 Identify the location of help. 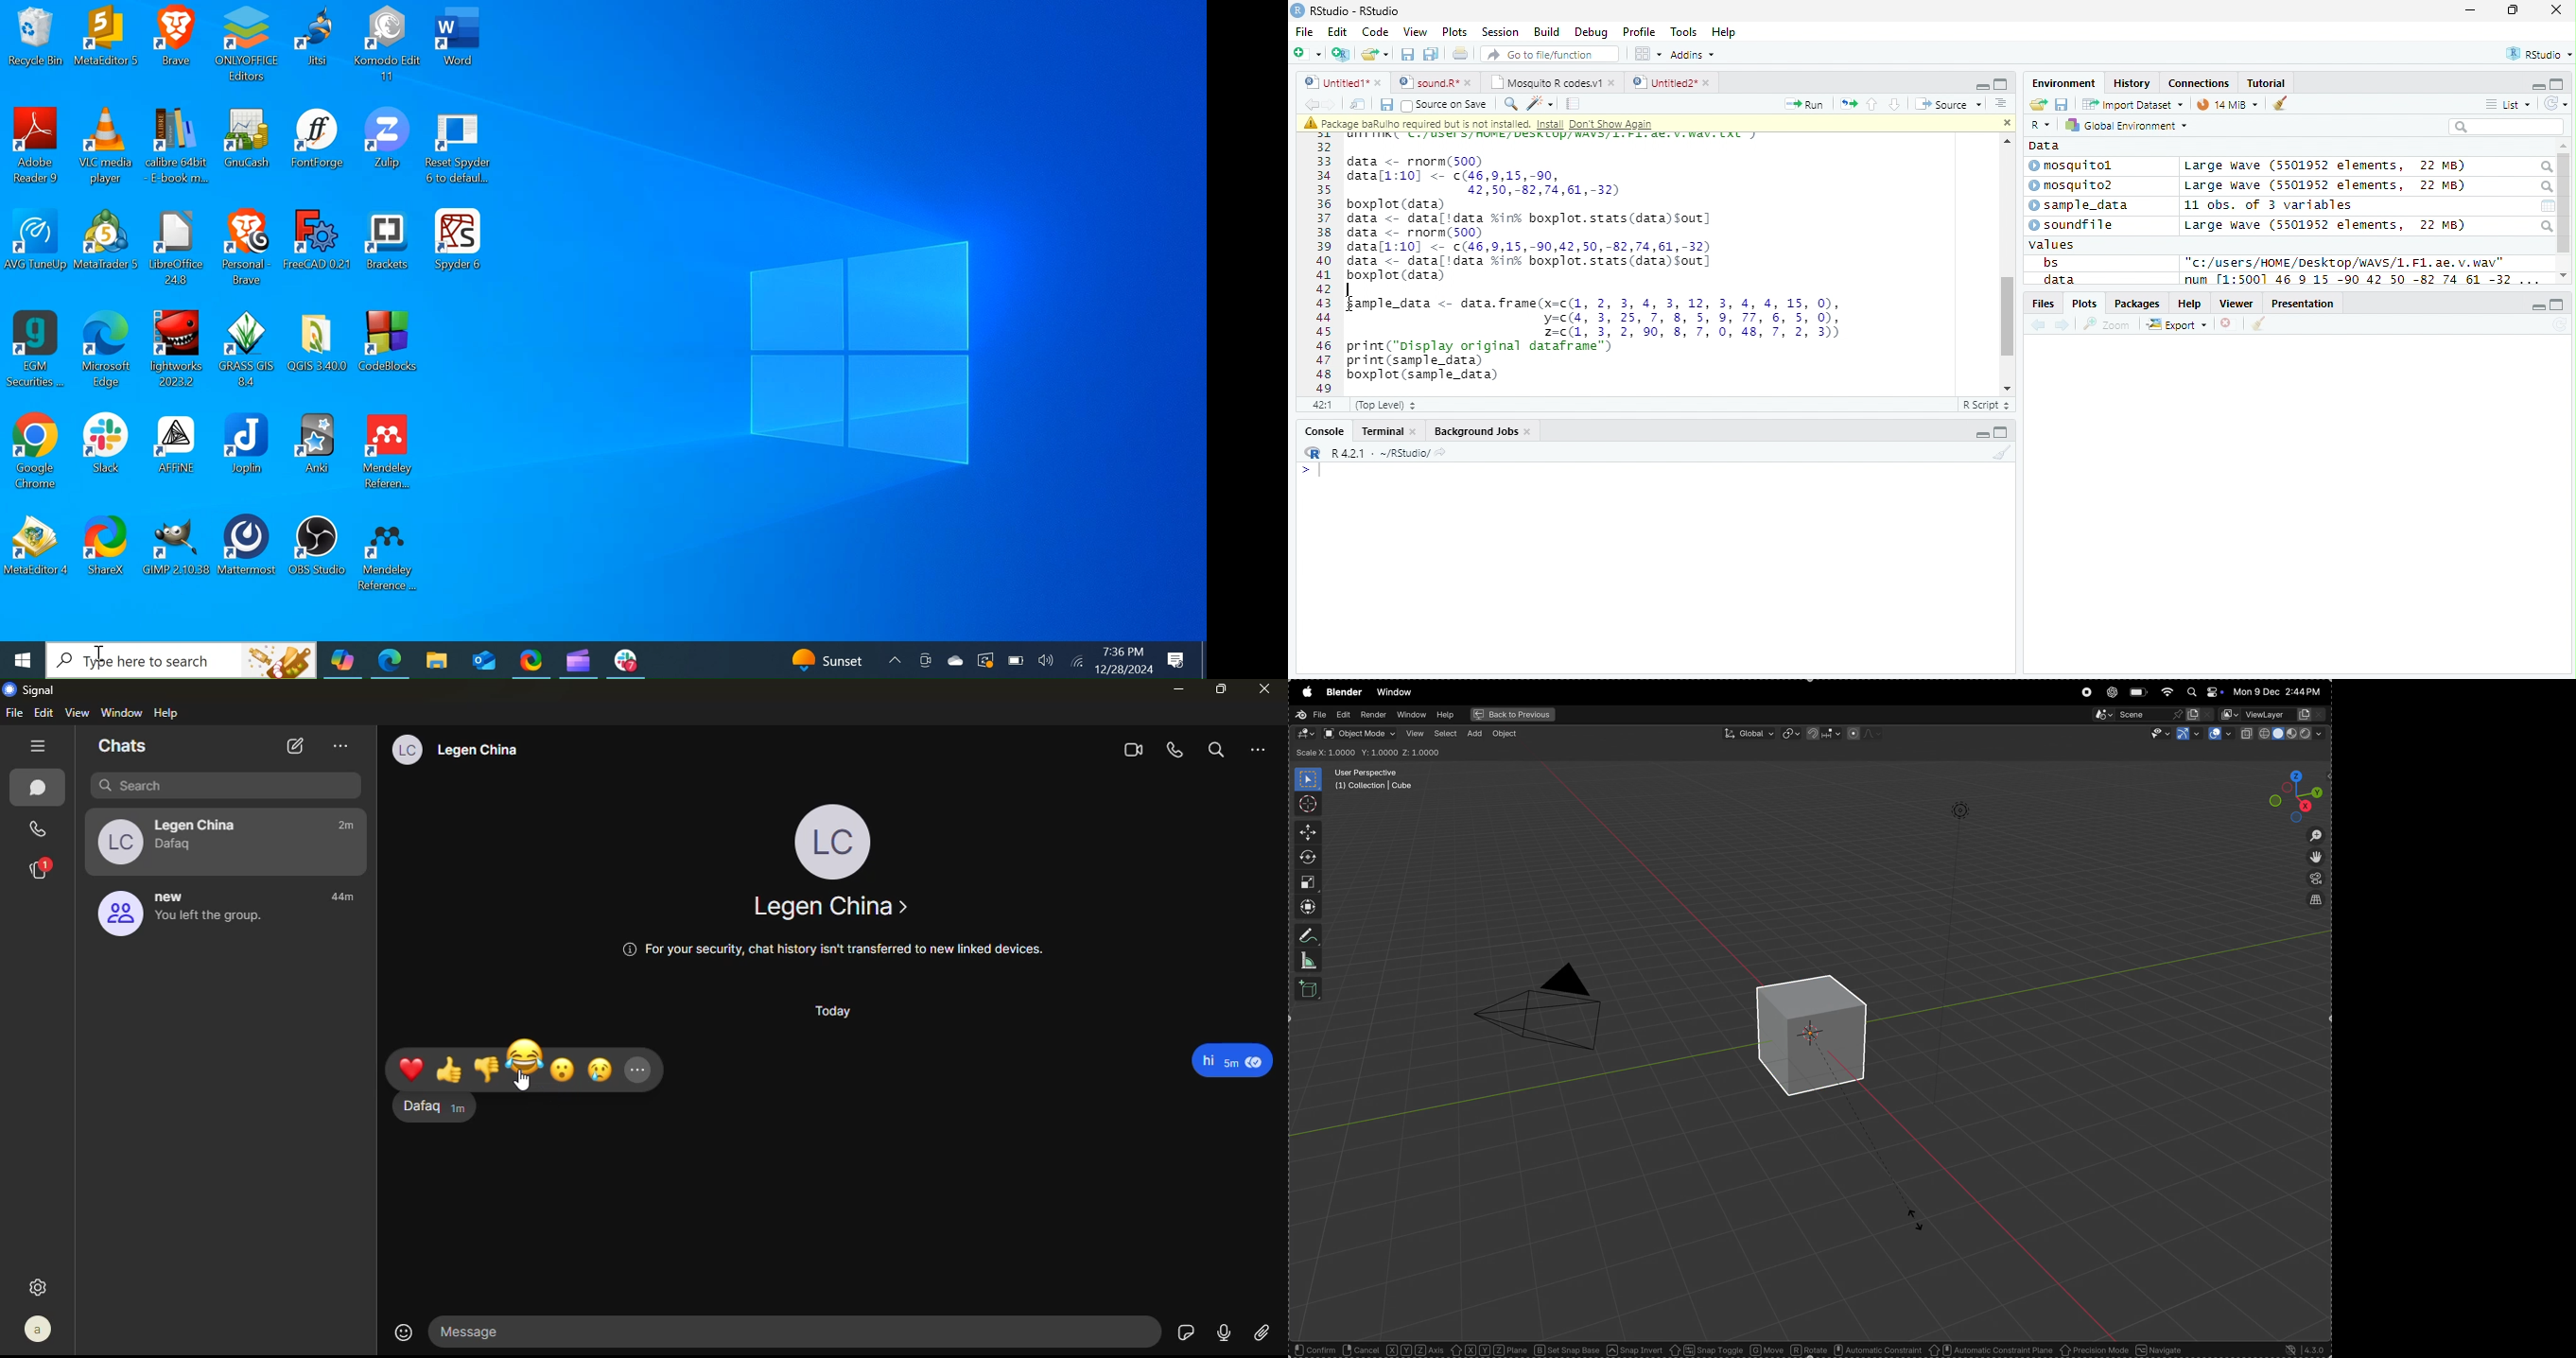
(168, 713).